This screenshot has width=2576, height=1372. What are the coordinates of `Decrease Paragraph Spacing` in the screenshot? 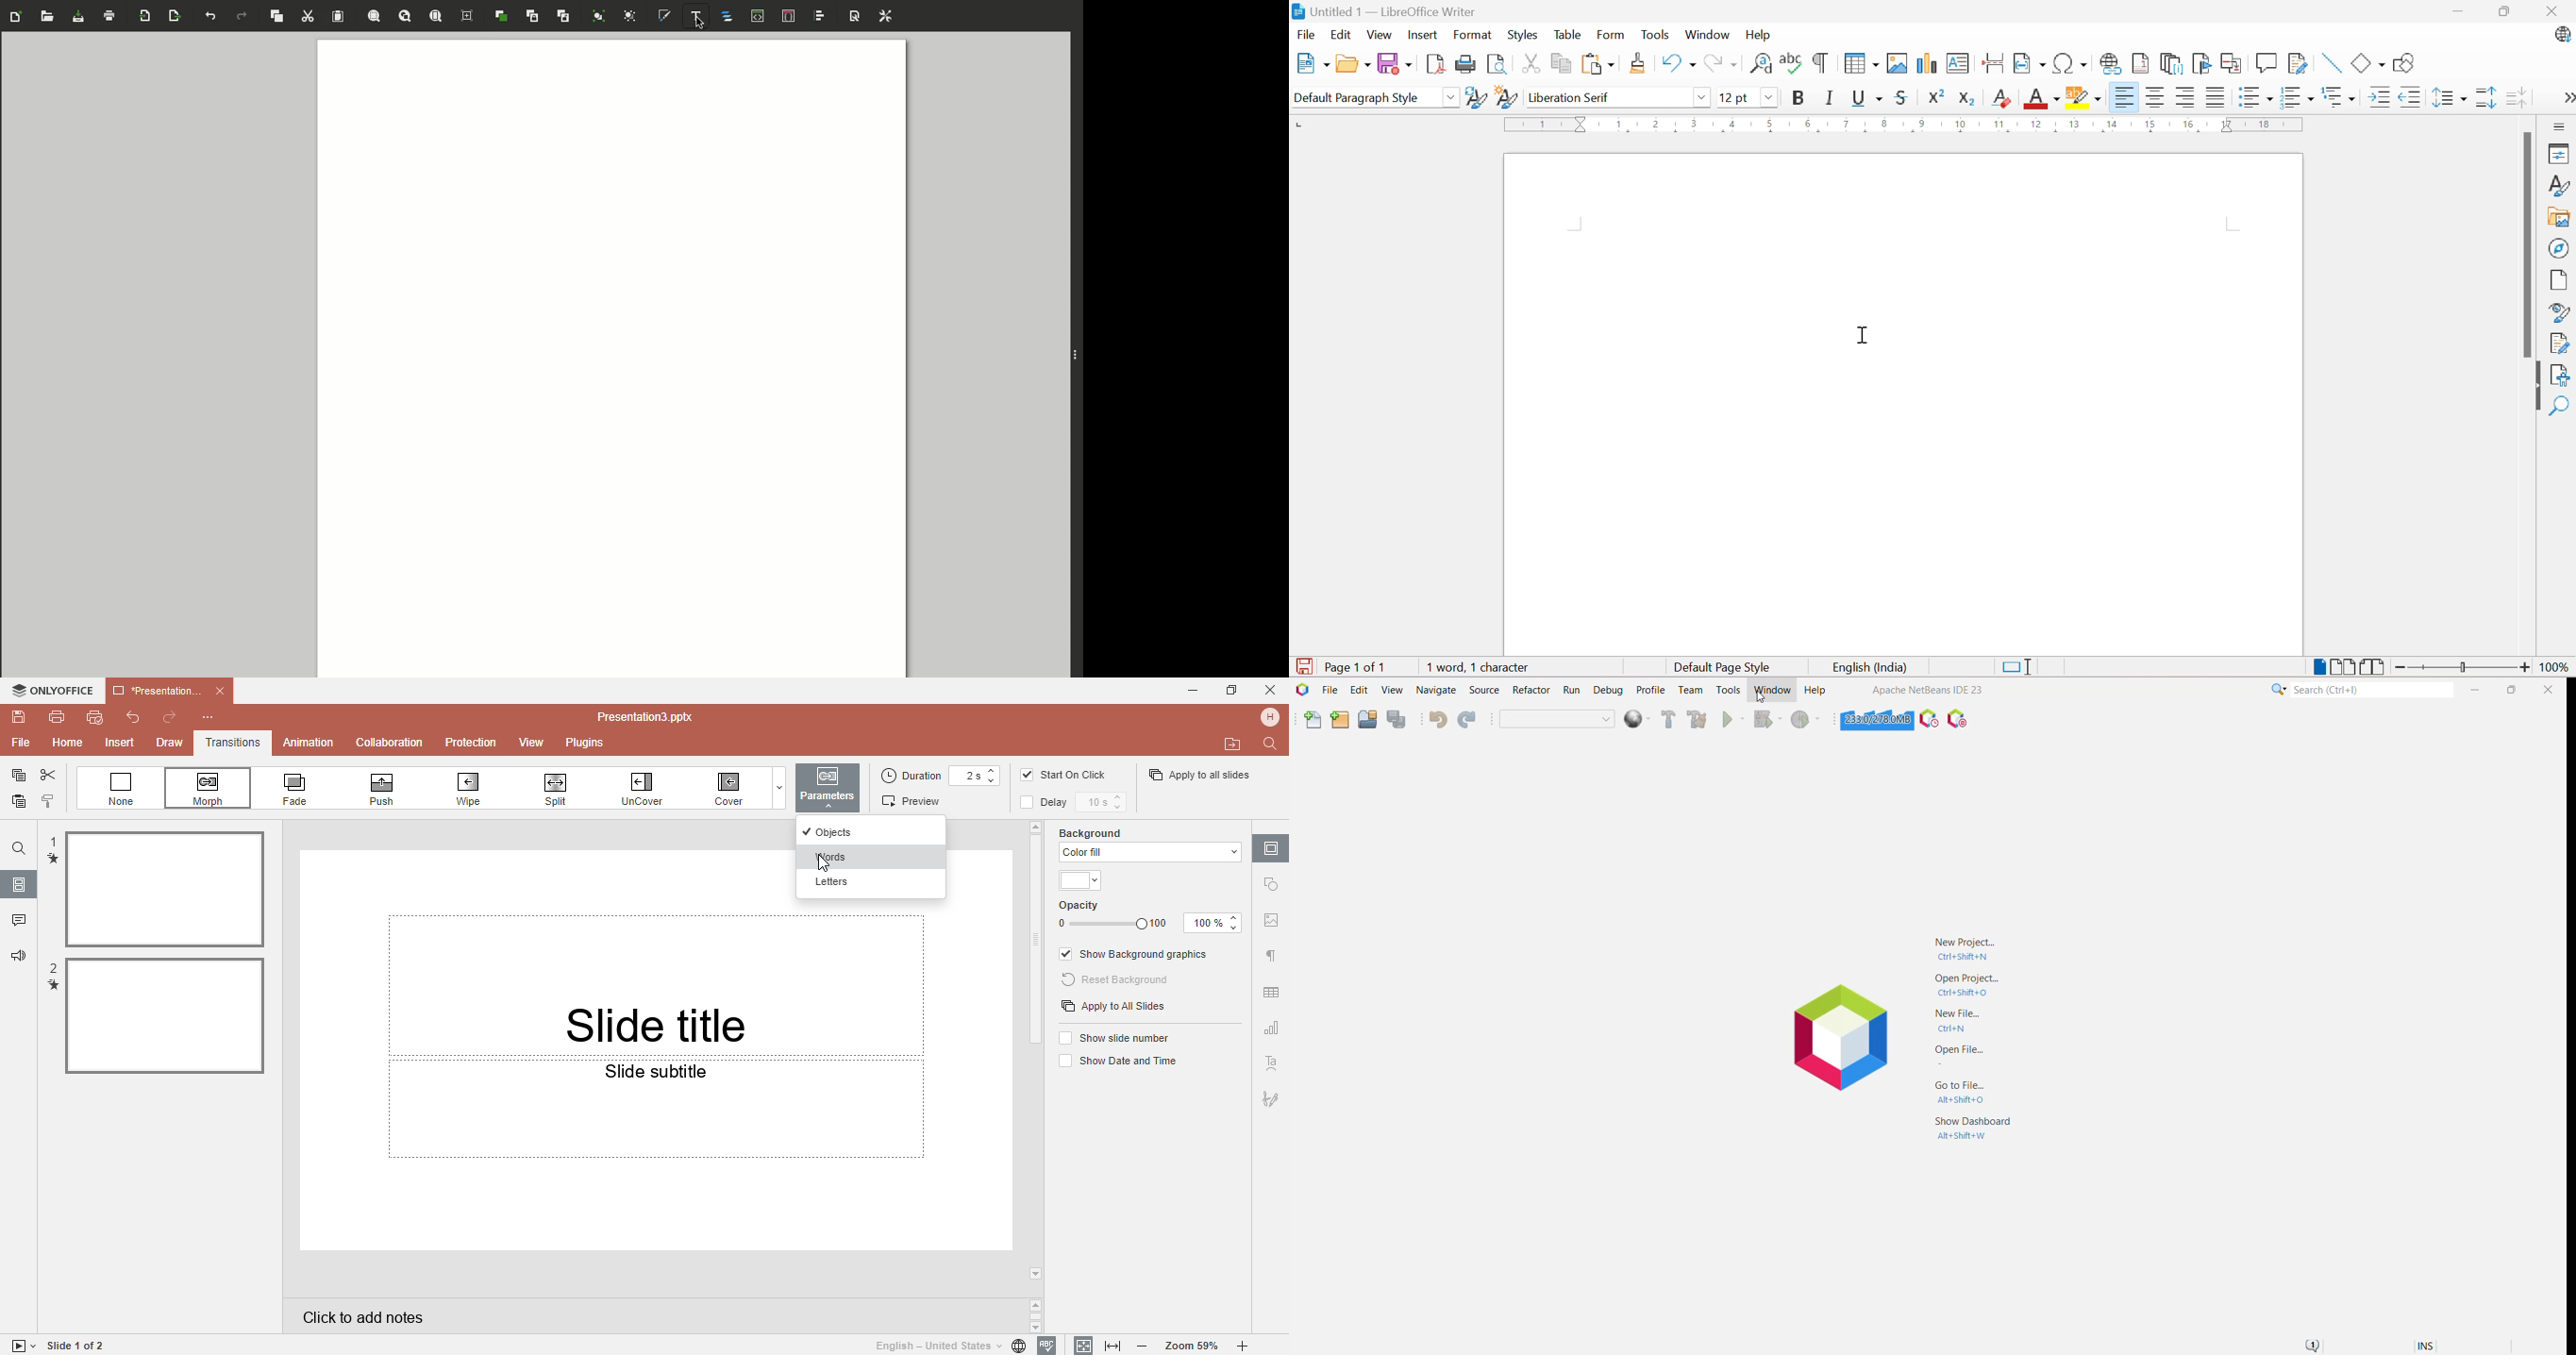 It's located at (2518, 95).